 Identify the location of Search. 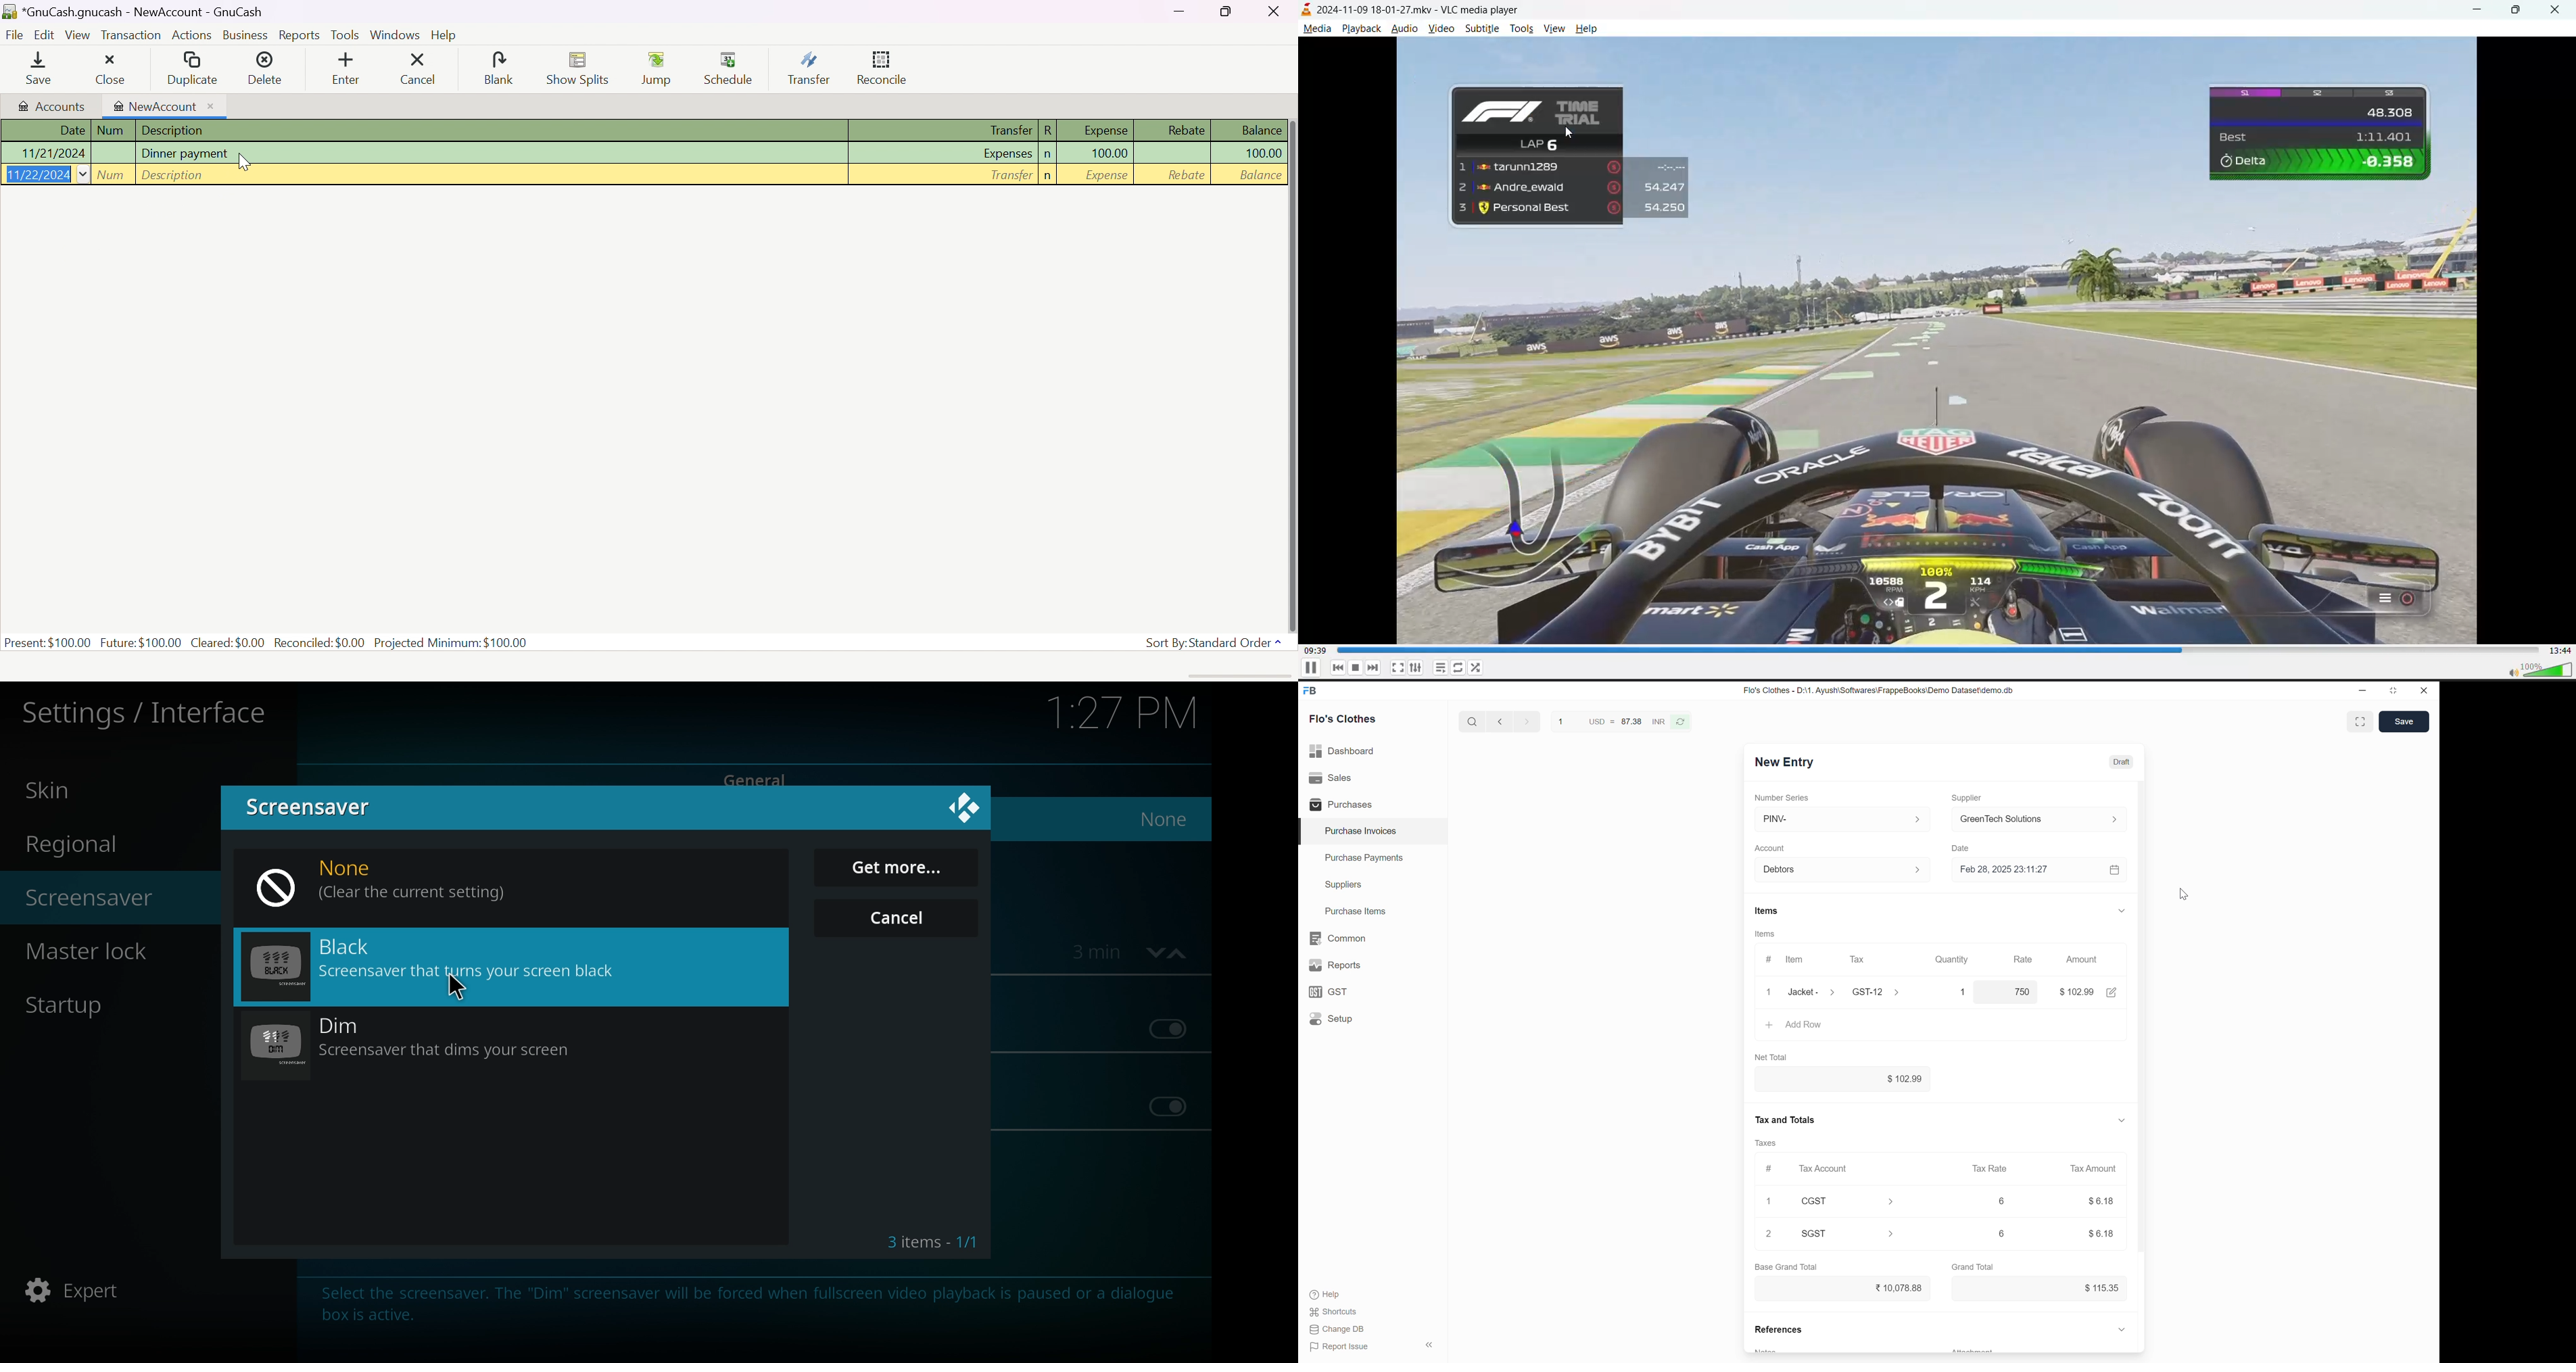
(1473, 721).